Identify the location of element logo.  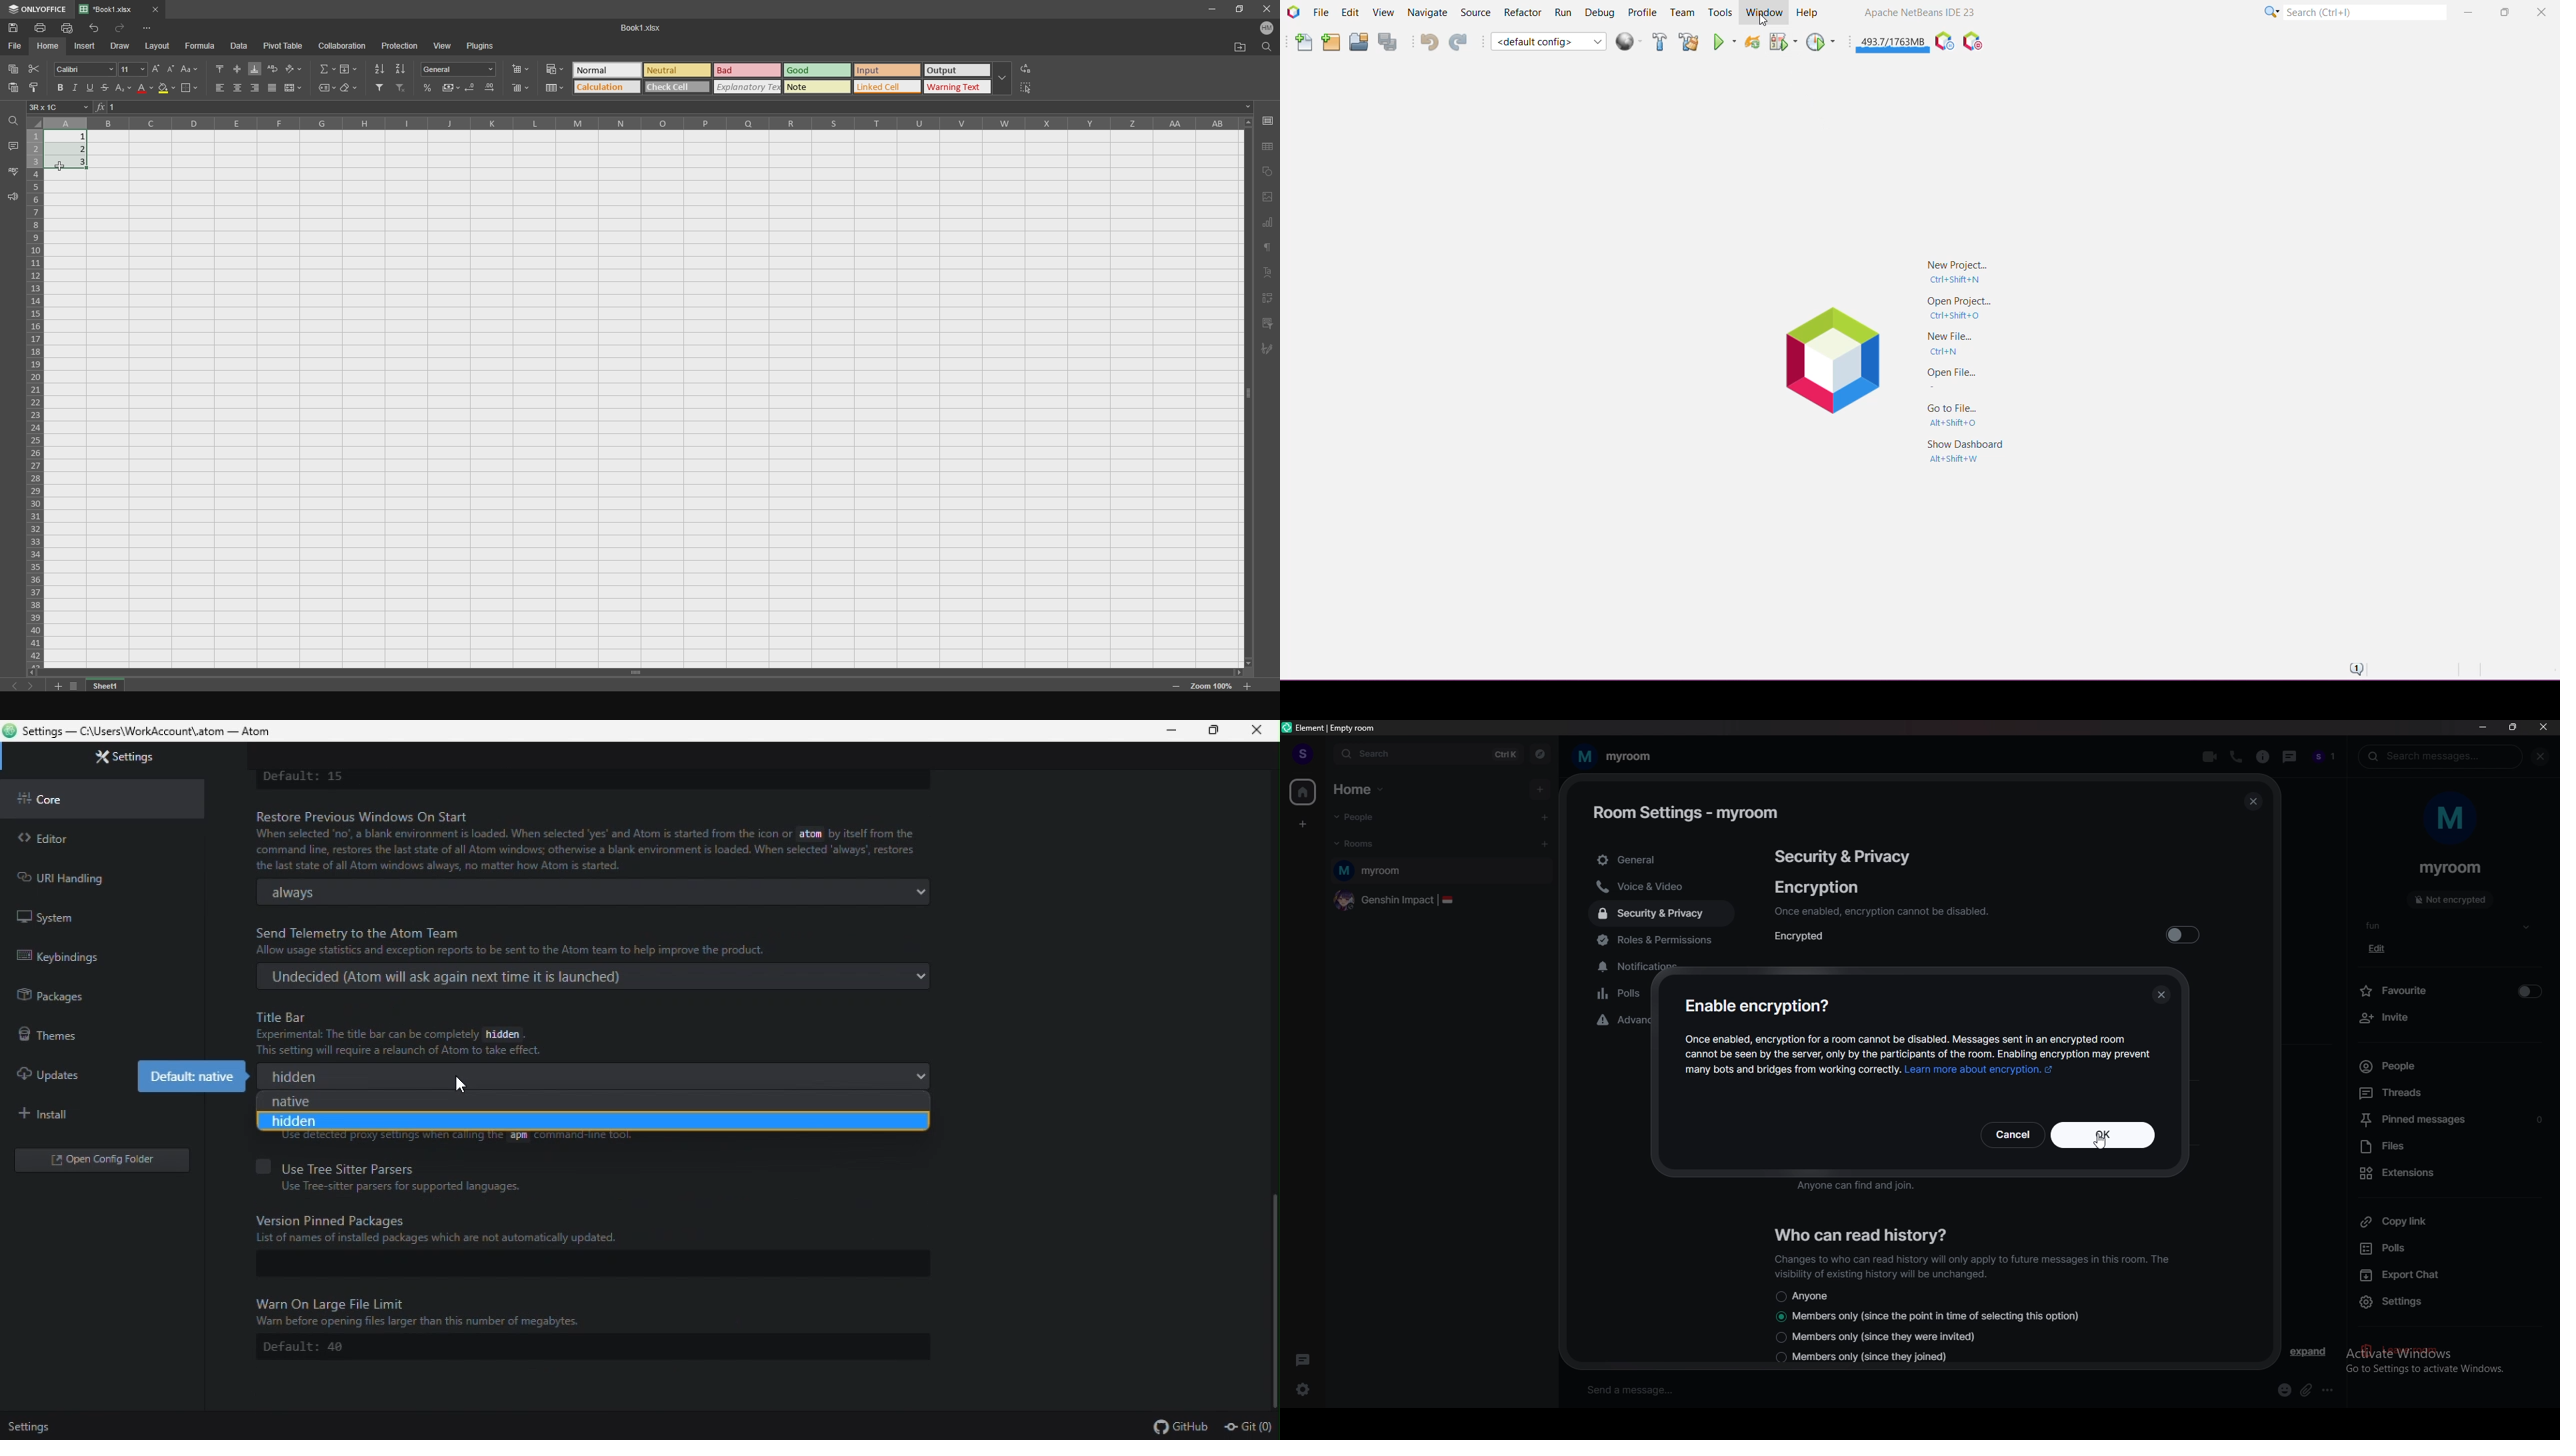
(1288, 728).